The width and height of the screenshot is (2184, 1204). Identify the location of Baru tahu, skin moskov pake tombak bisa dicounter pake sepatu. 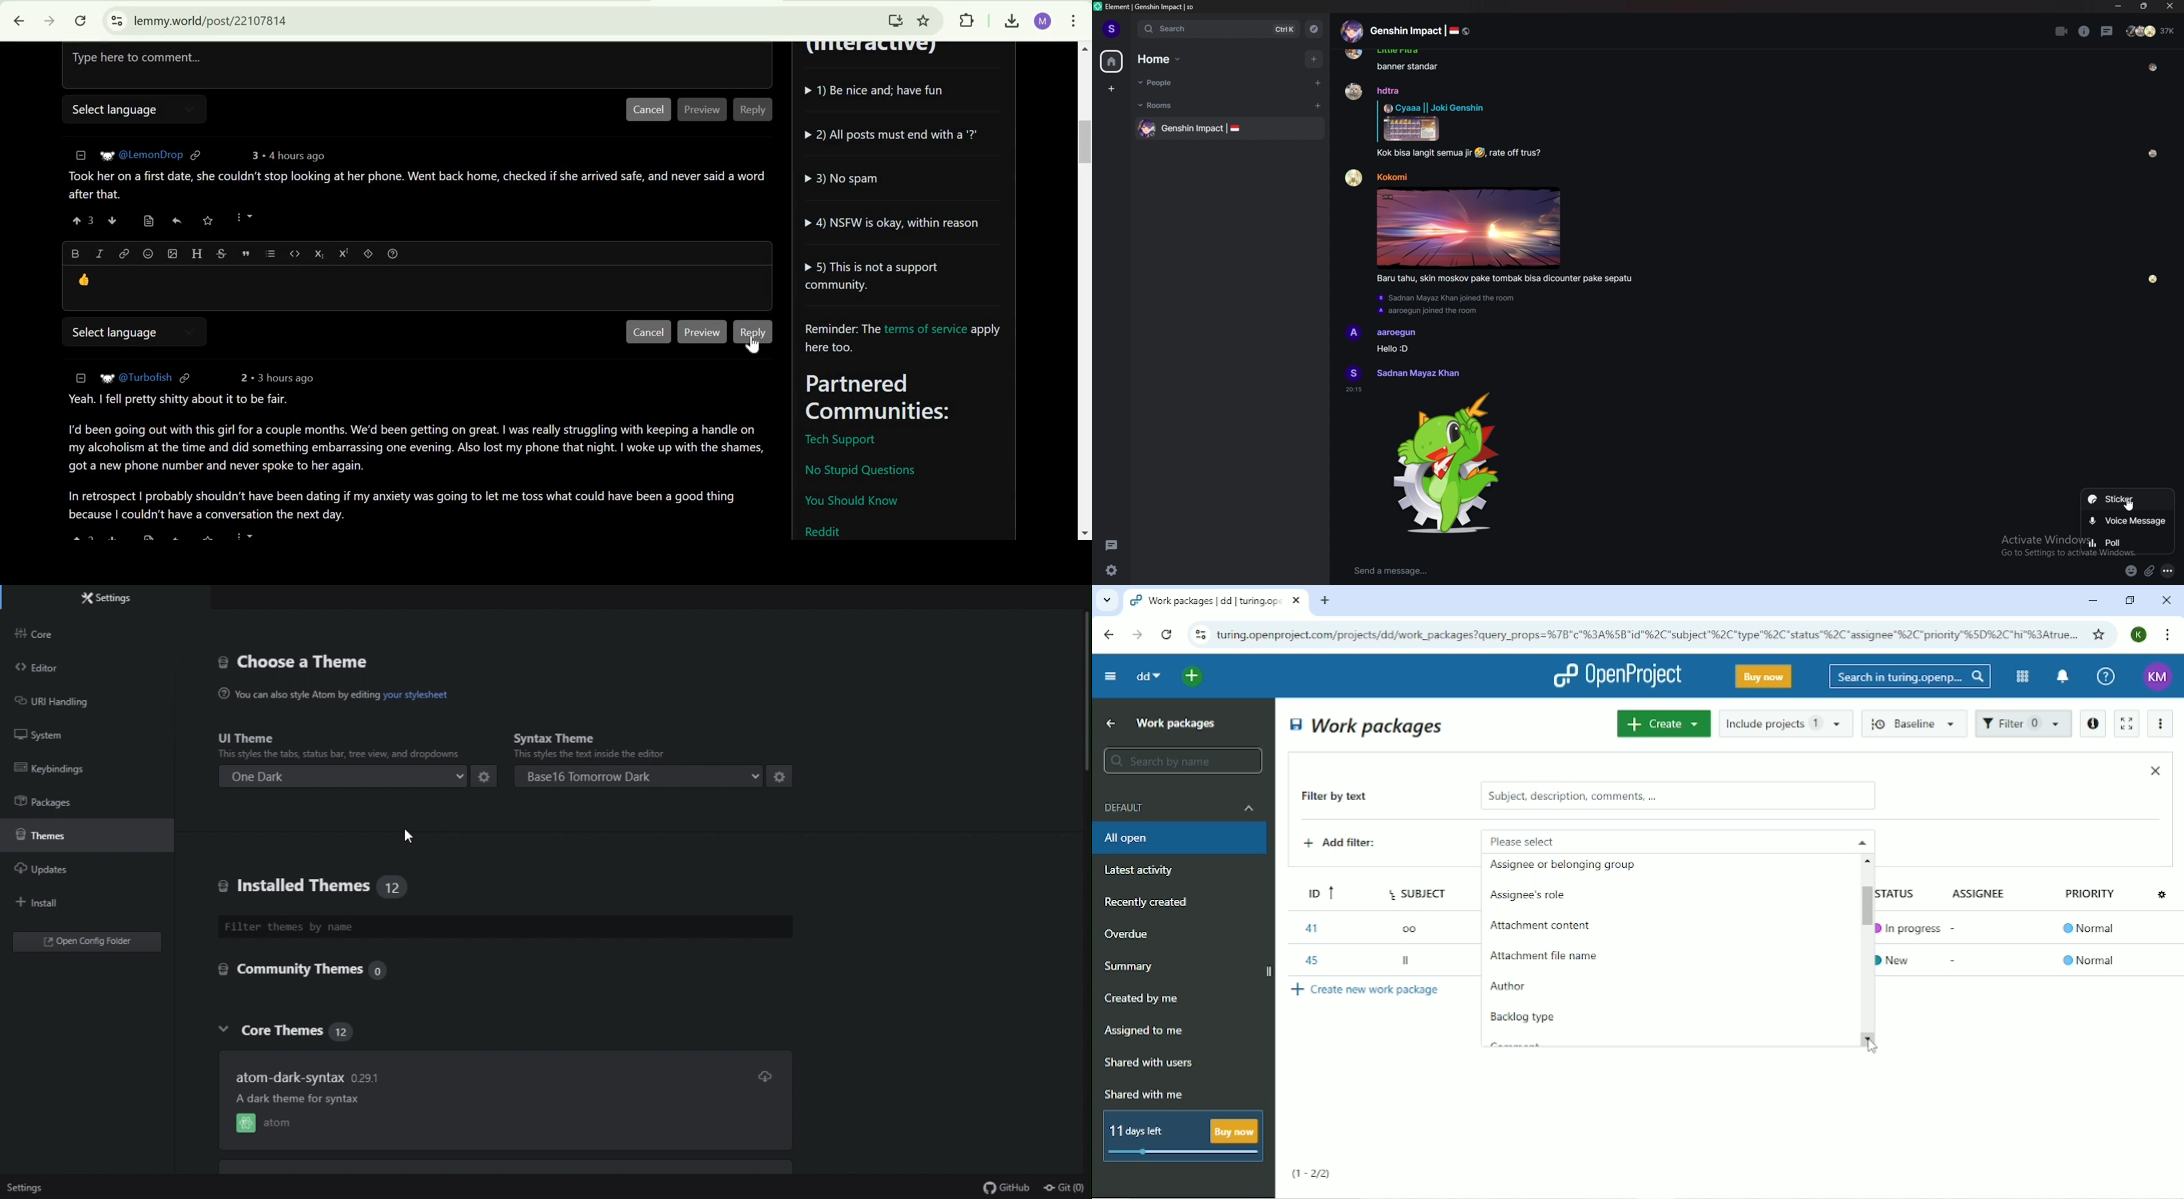
(1504, 279).